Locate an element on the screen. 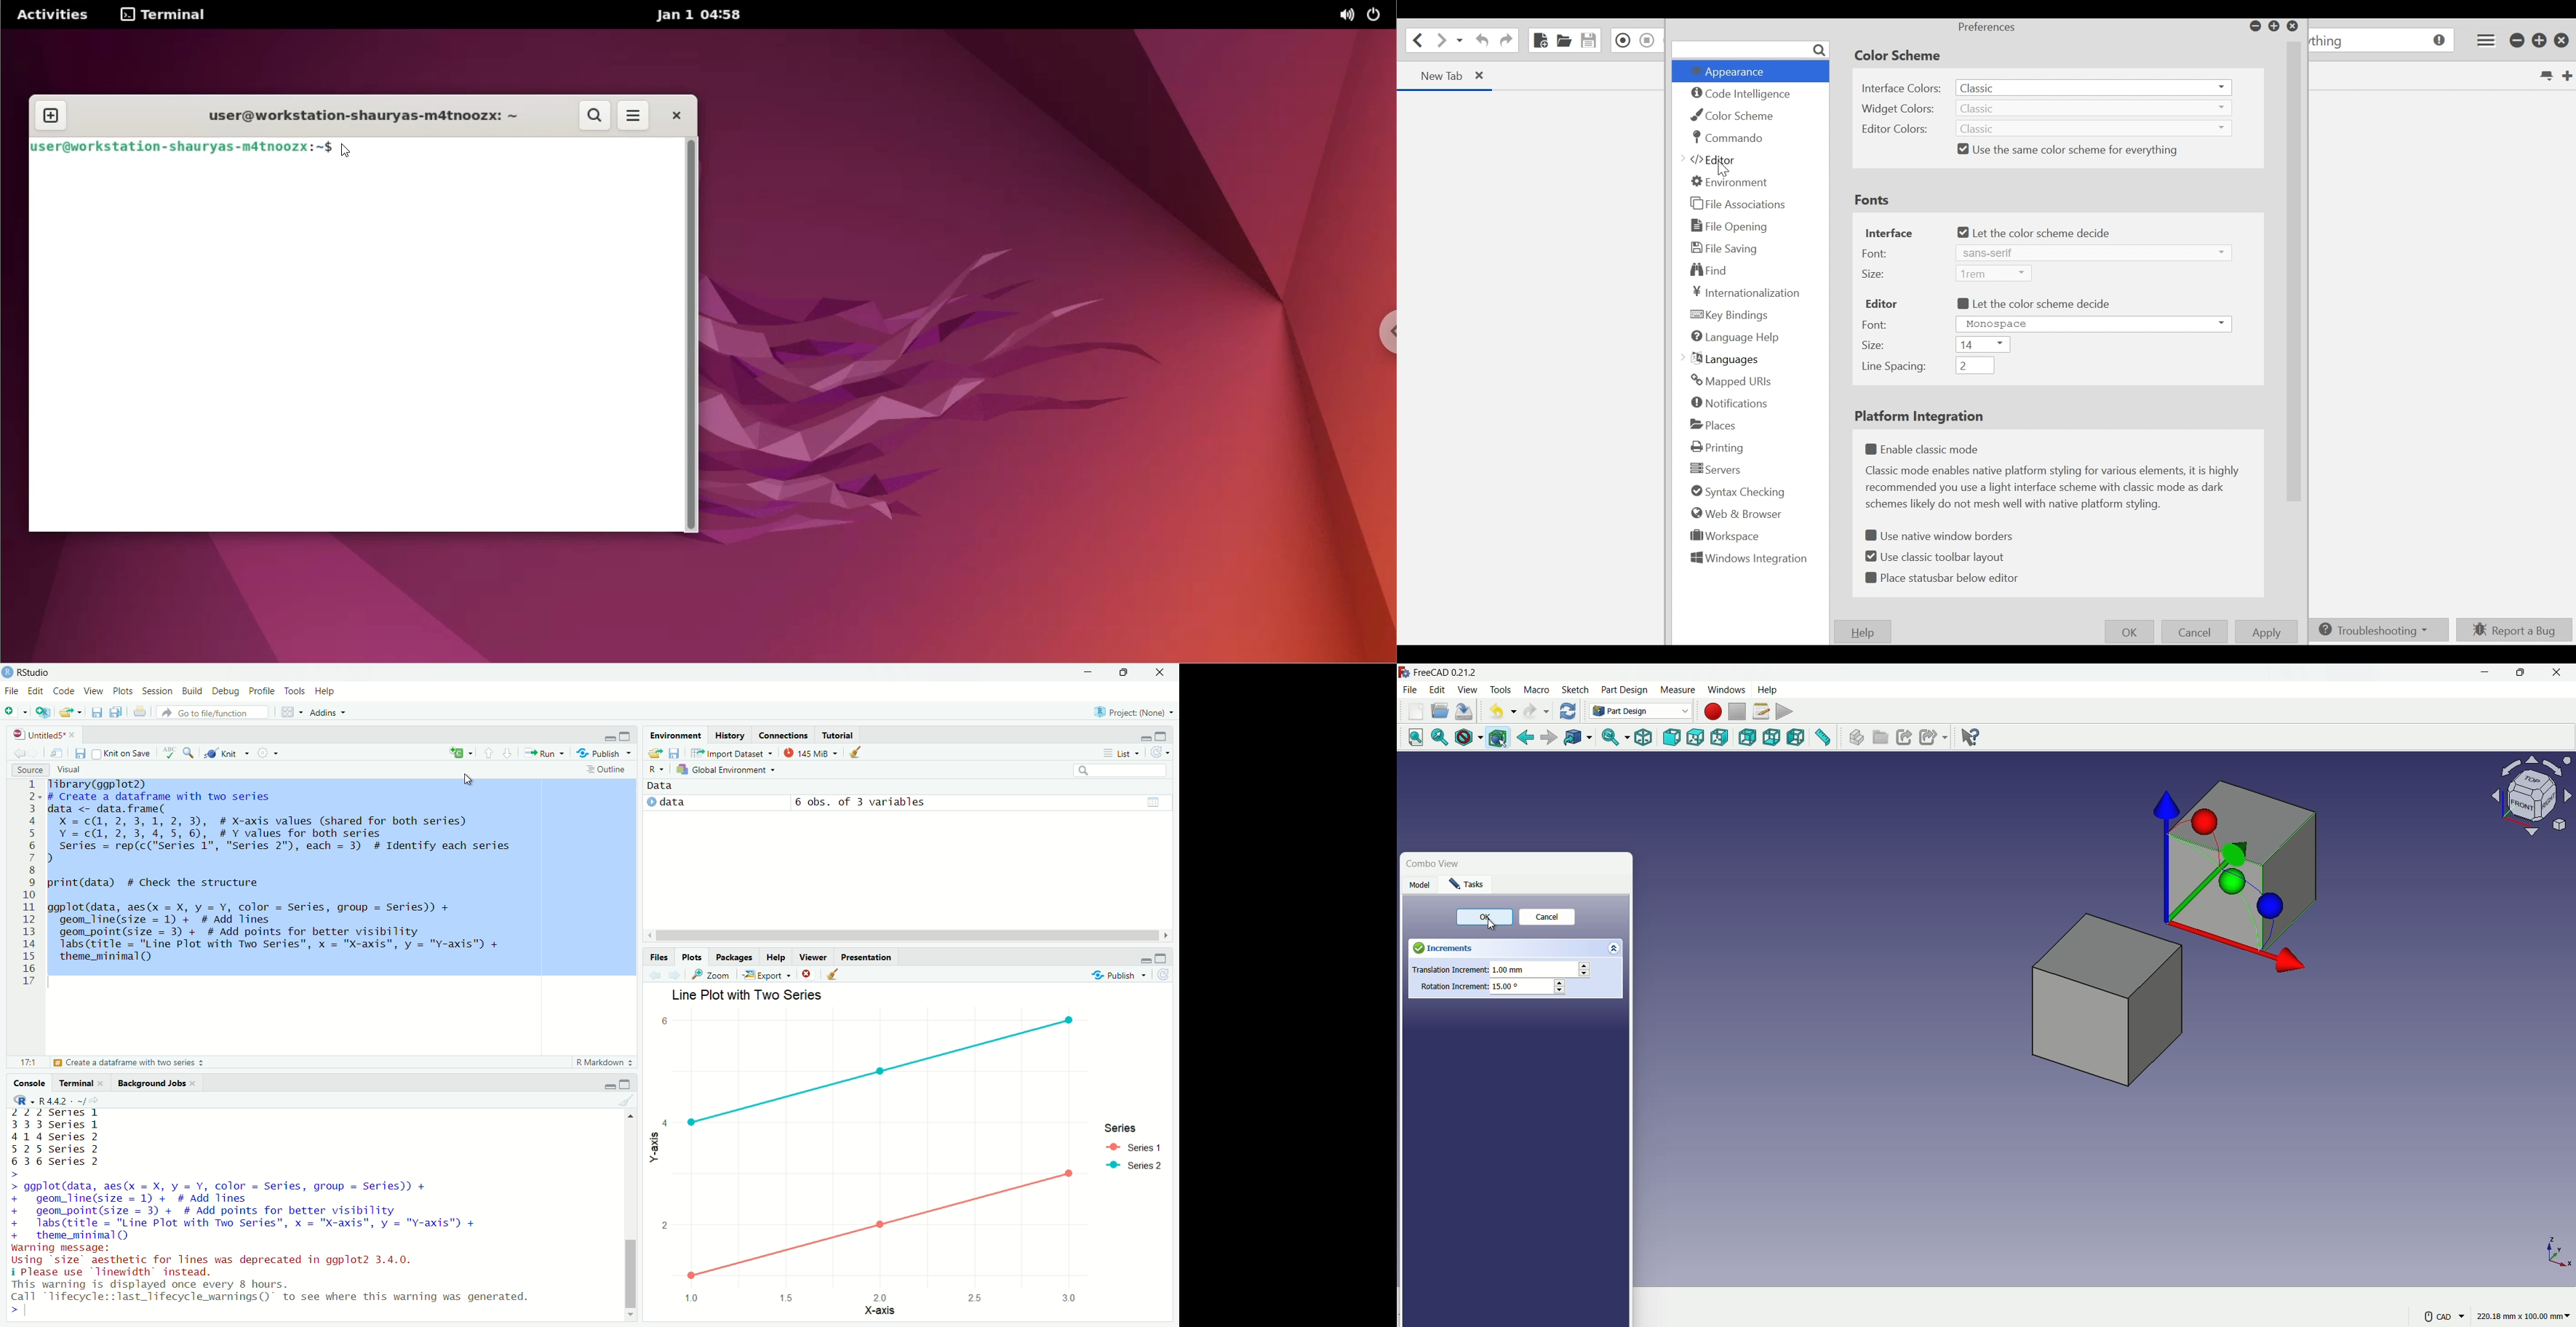 The width and height of the screenshot is (2576, 1344). C is located at coordinates (461, 753).